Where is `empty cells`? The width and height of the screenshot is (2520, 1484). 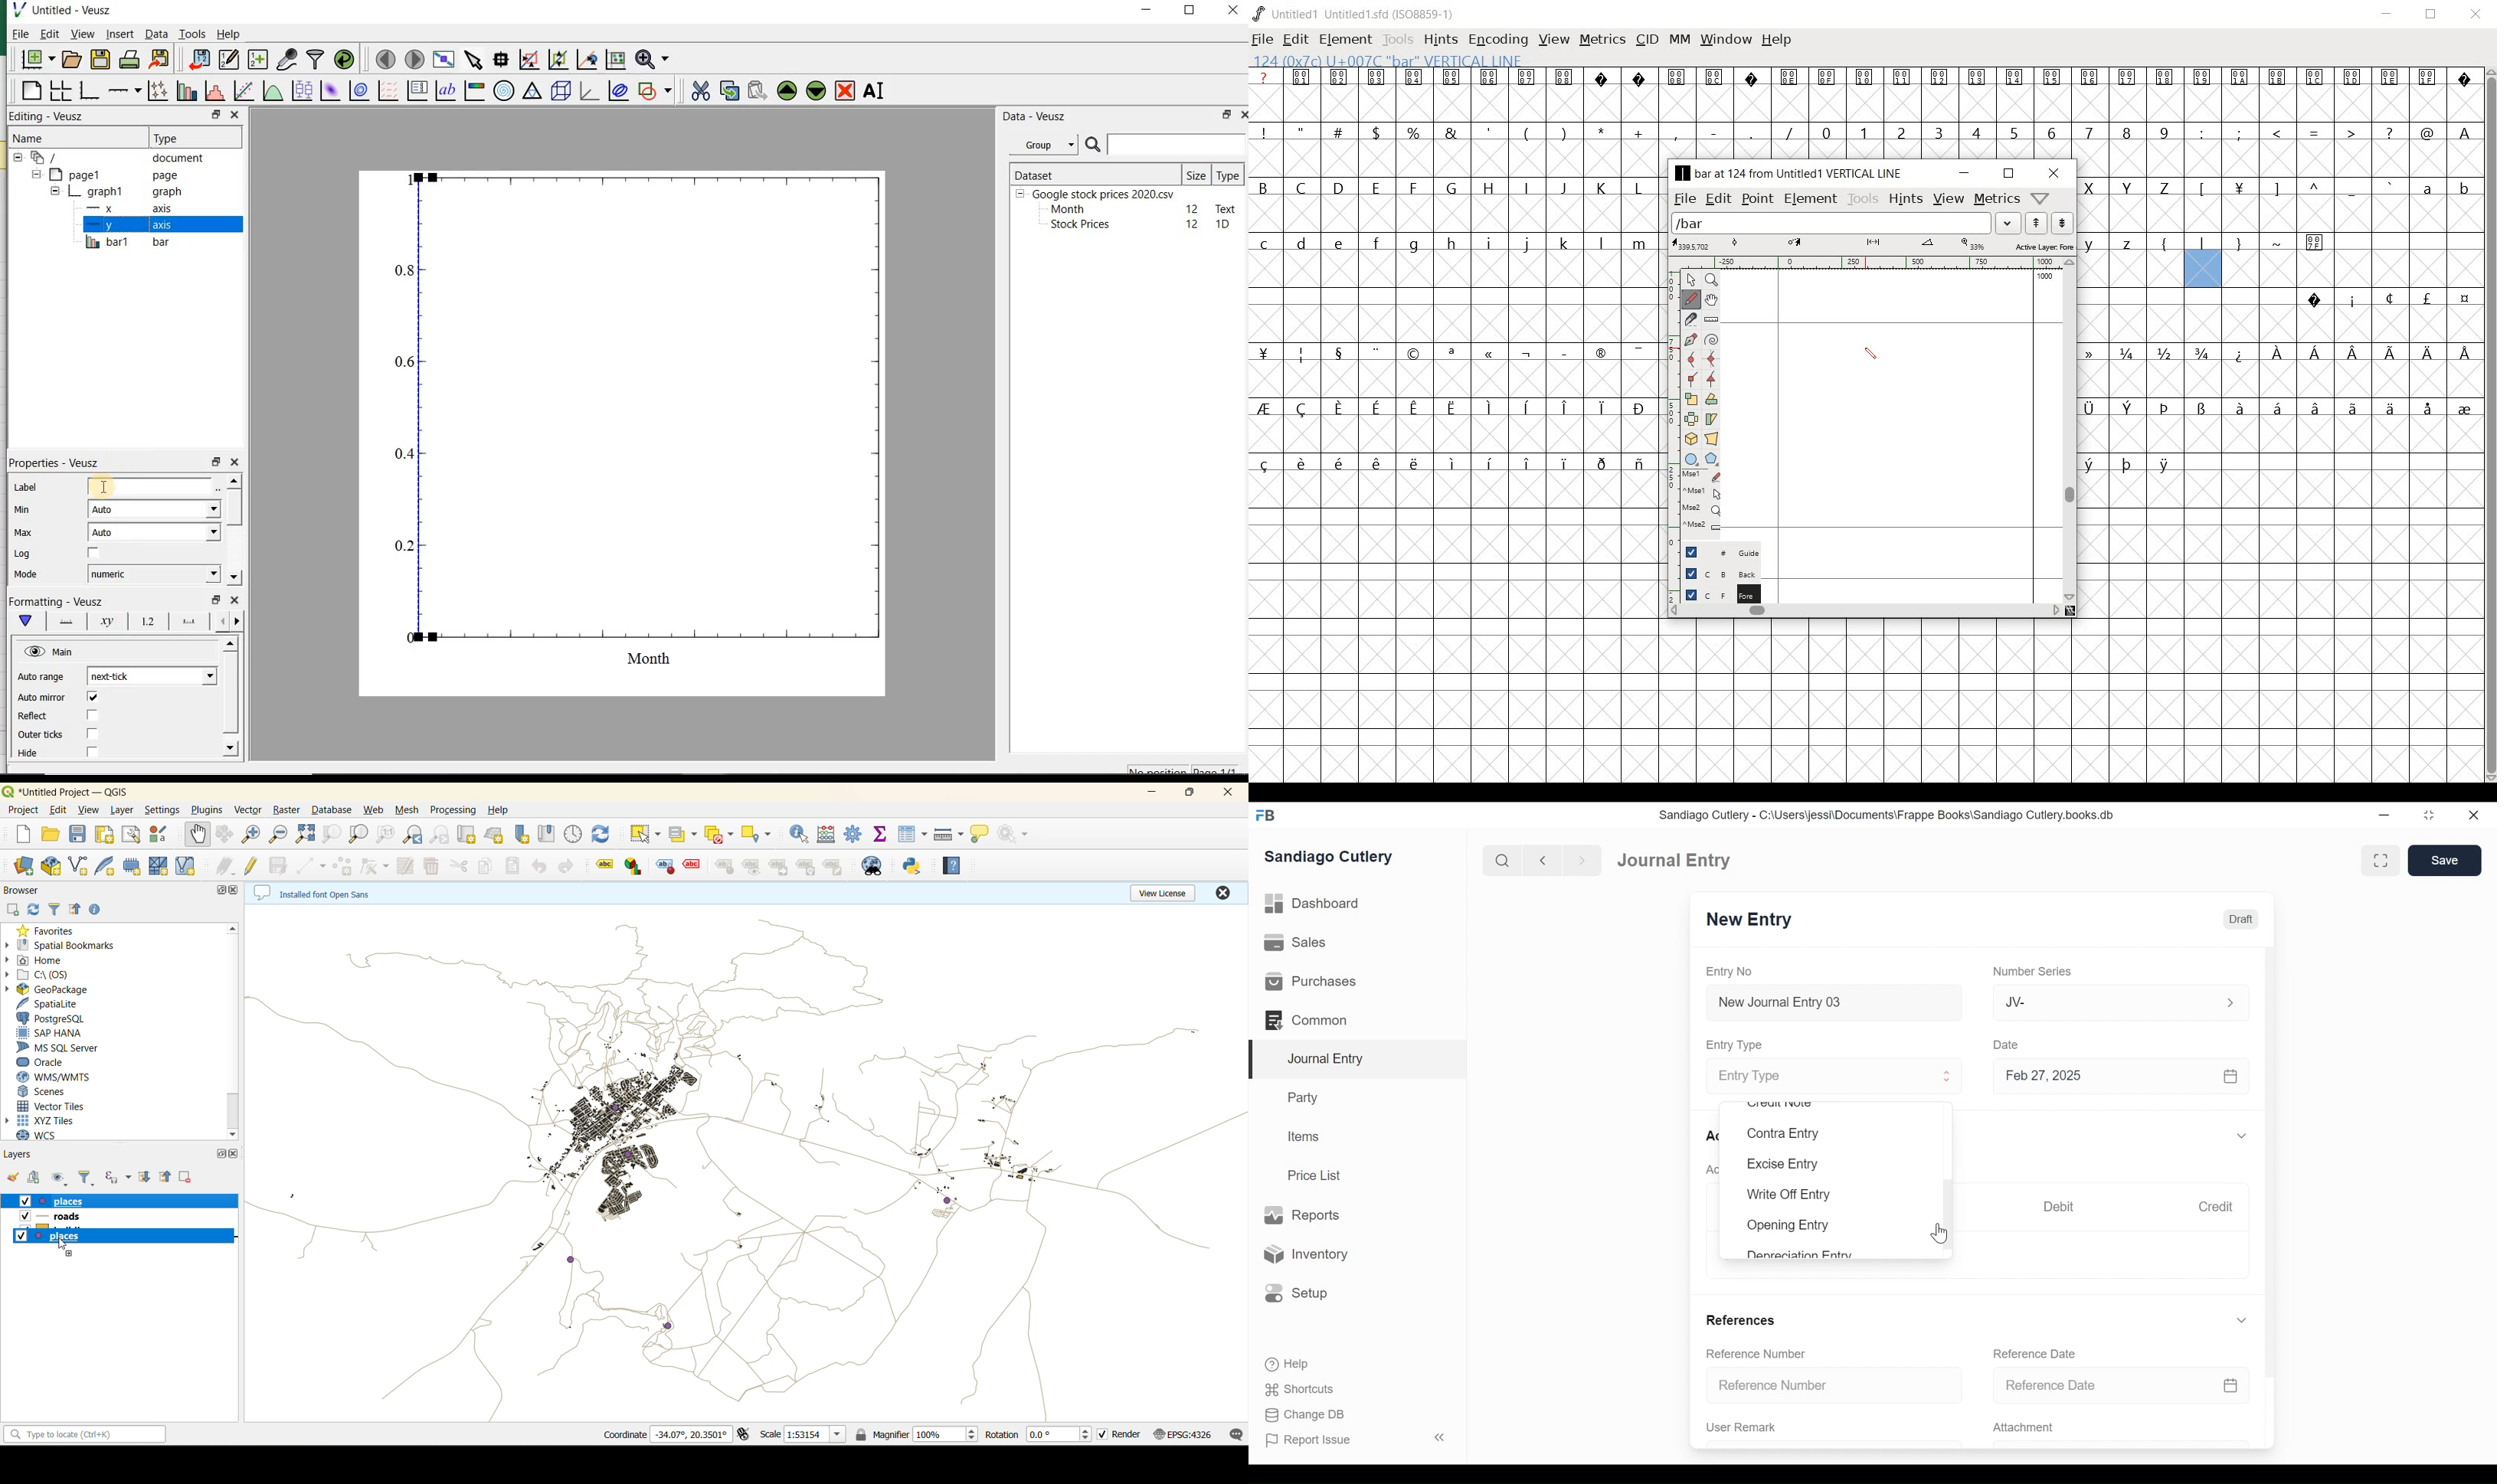
empty cells is located at coordinates (2070, 698).